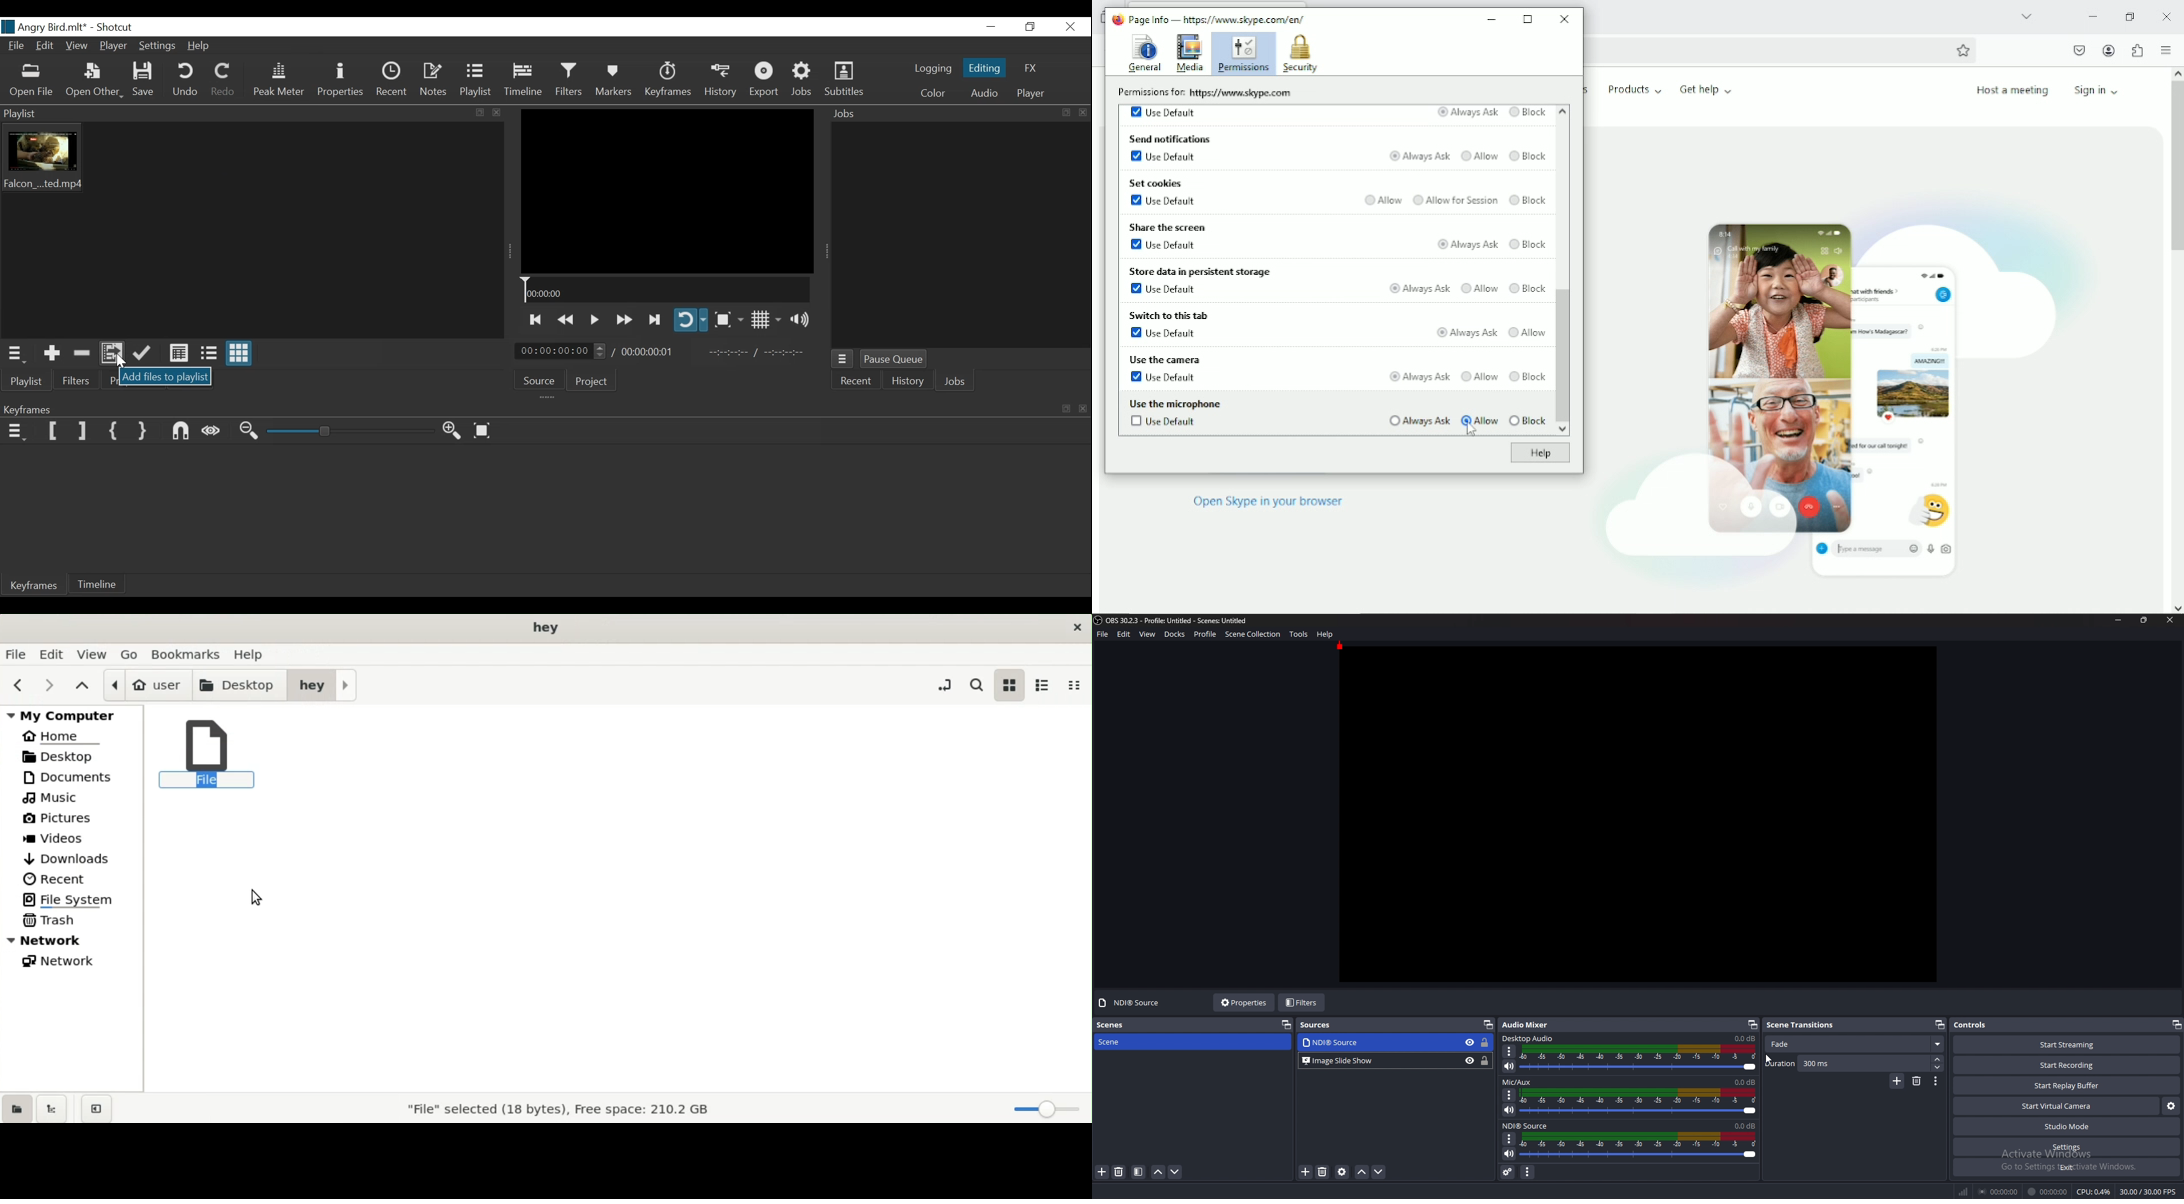 This screenshot has height=1204, width=2184. What do you see at coordinates (526, 81) in the screenshot?
I see `Timeline` at bounding box center [526, 81].